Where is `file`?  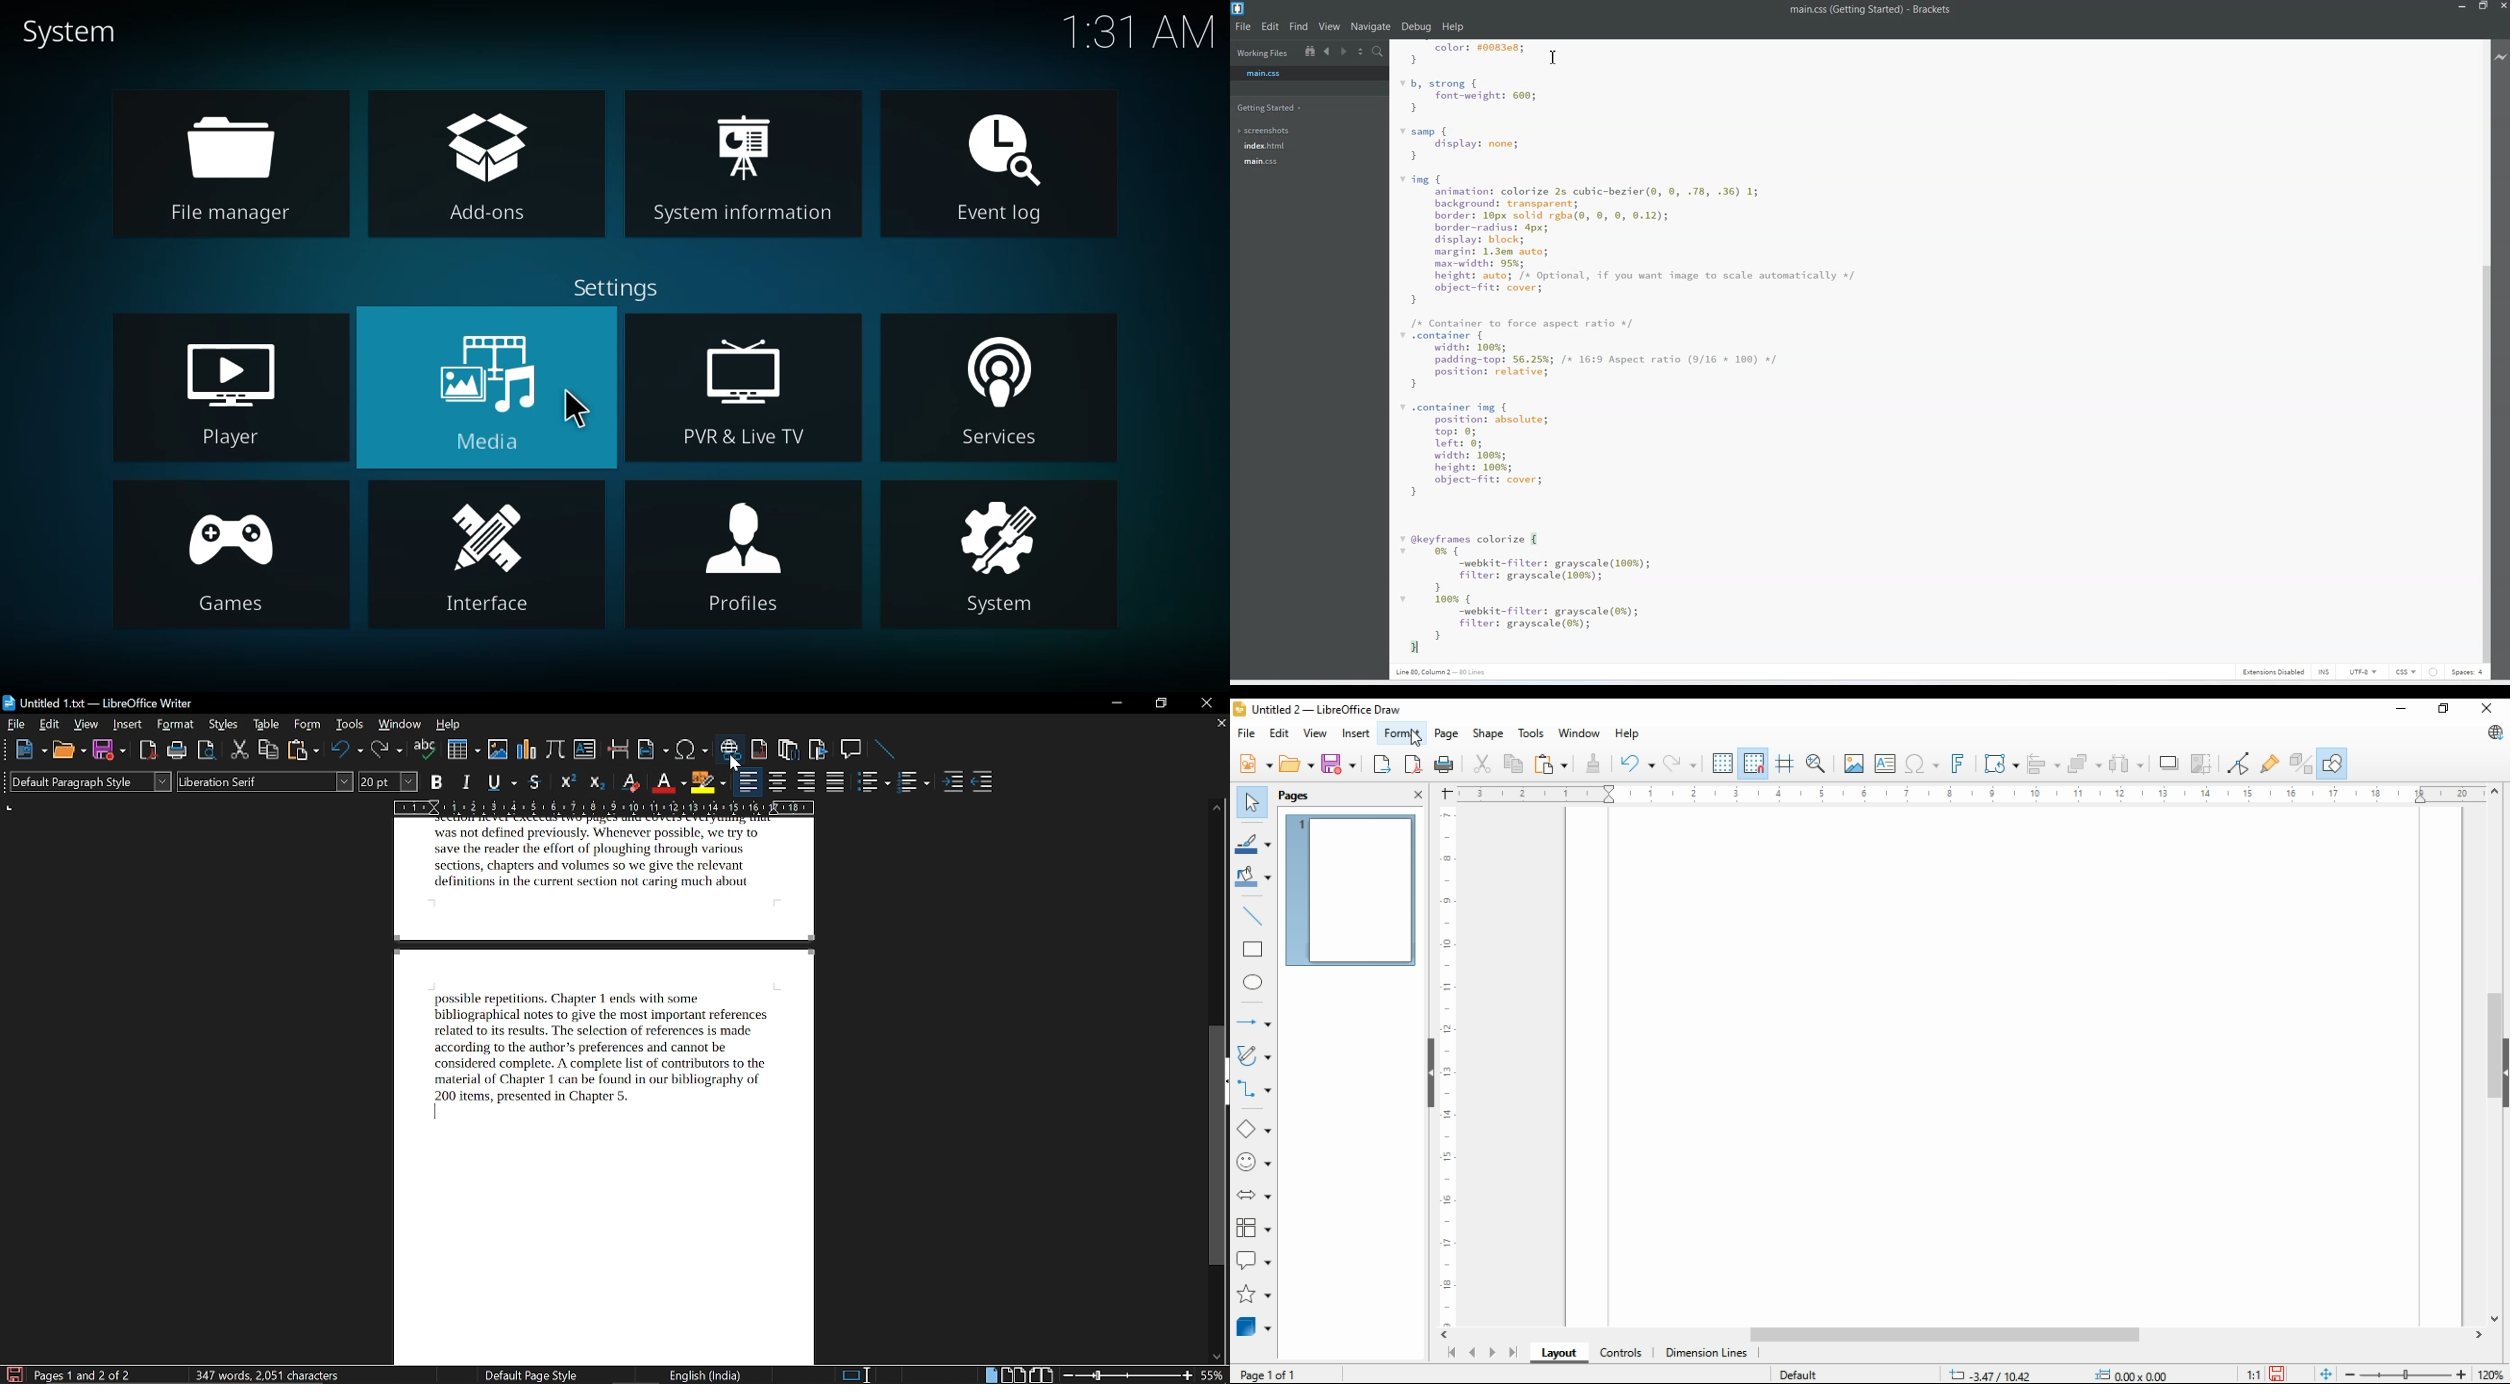 file is located at coordinates (15, 725).